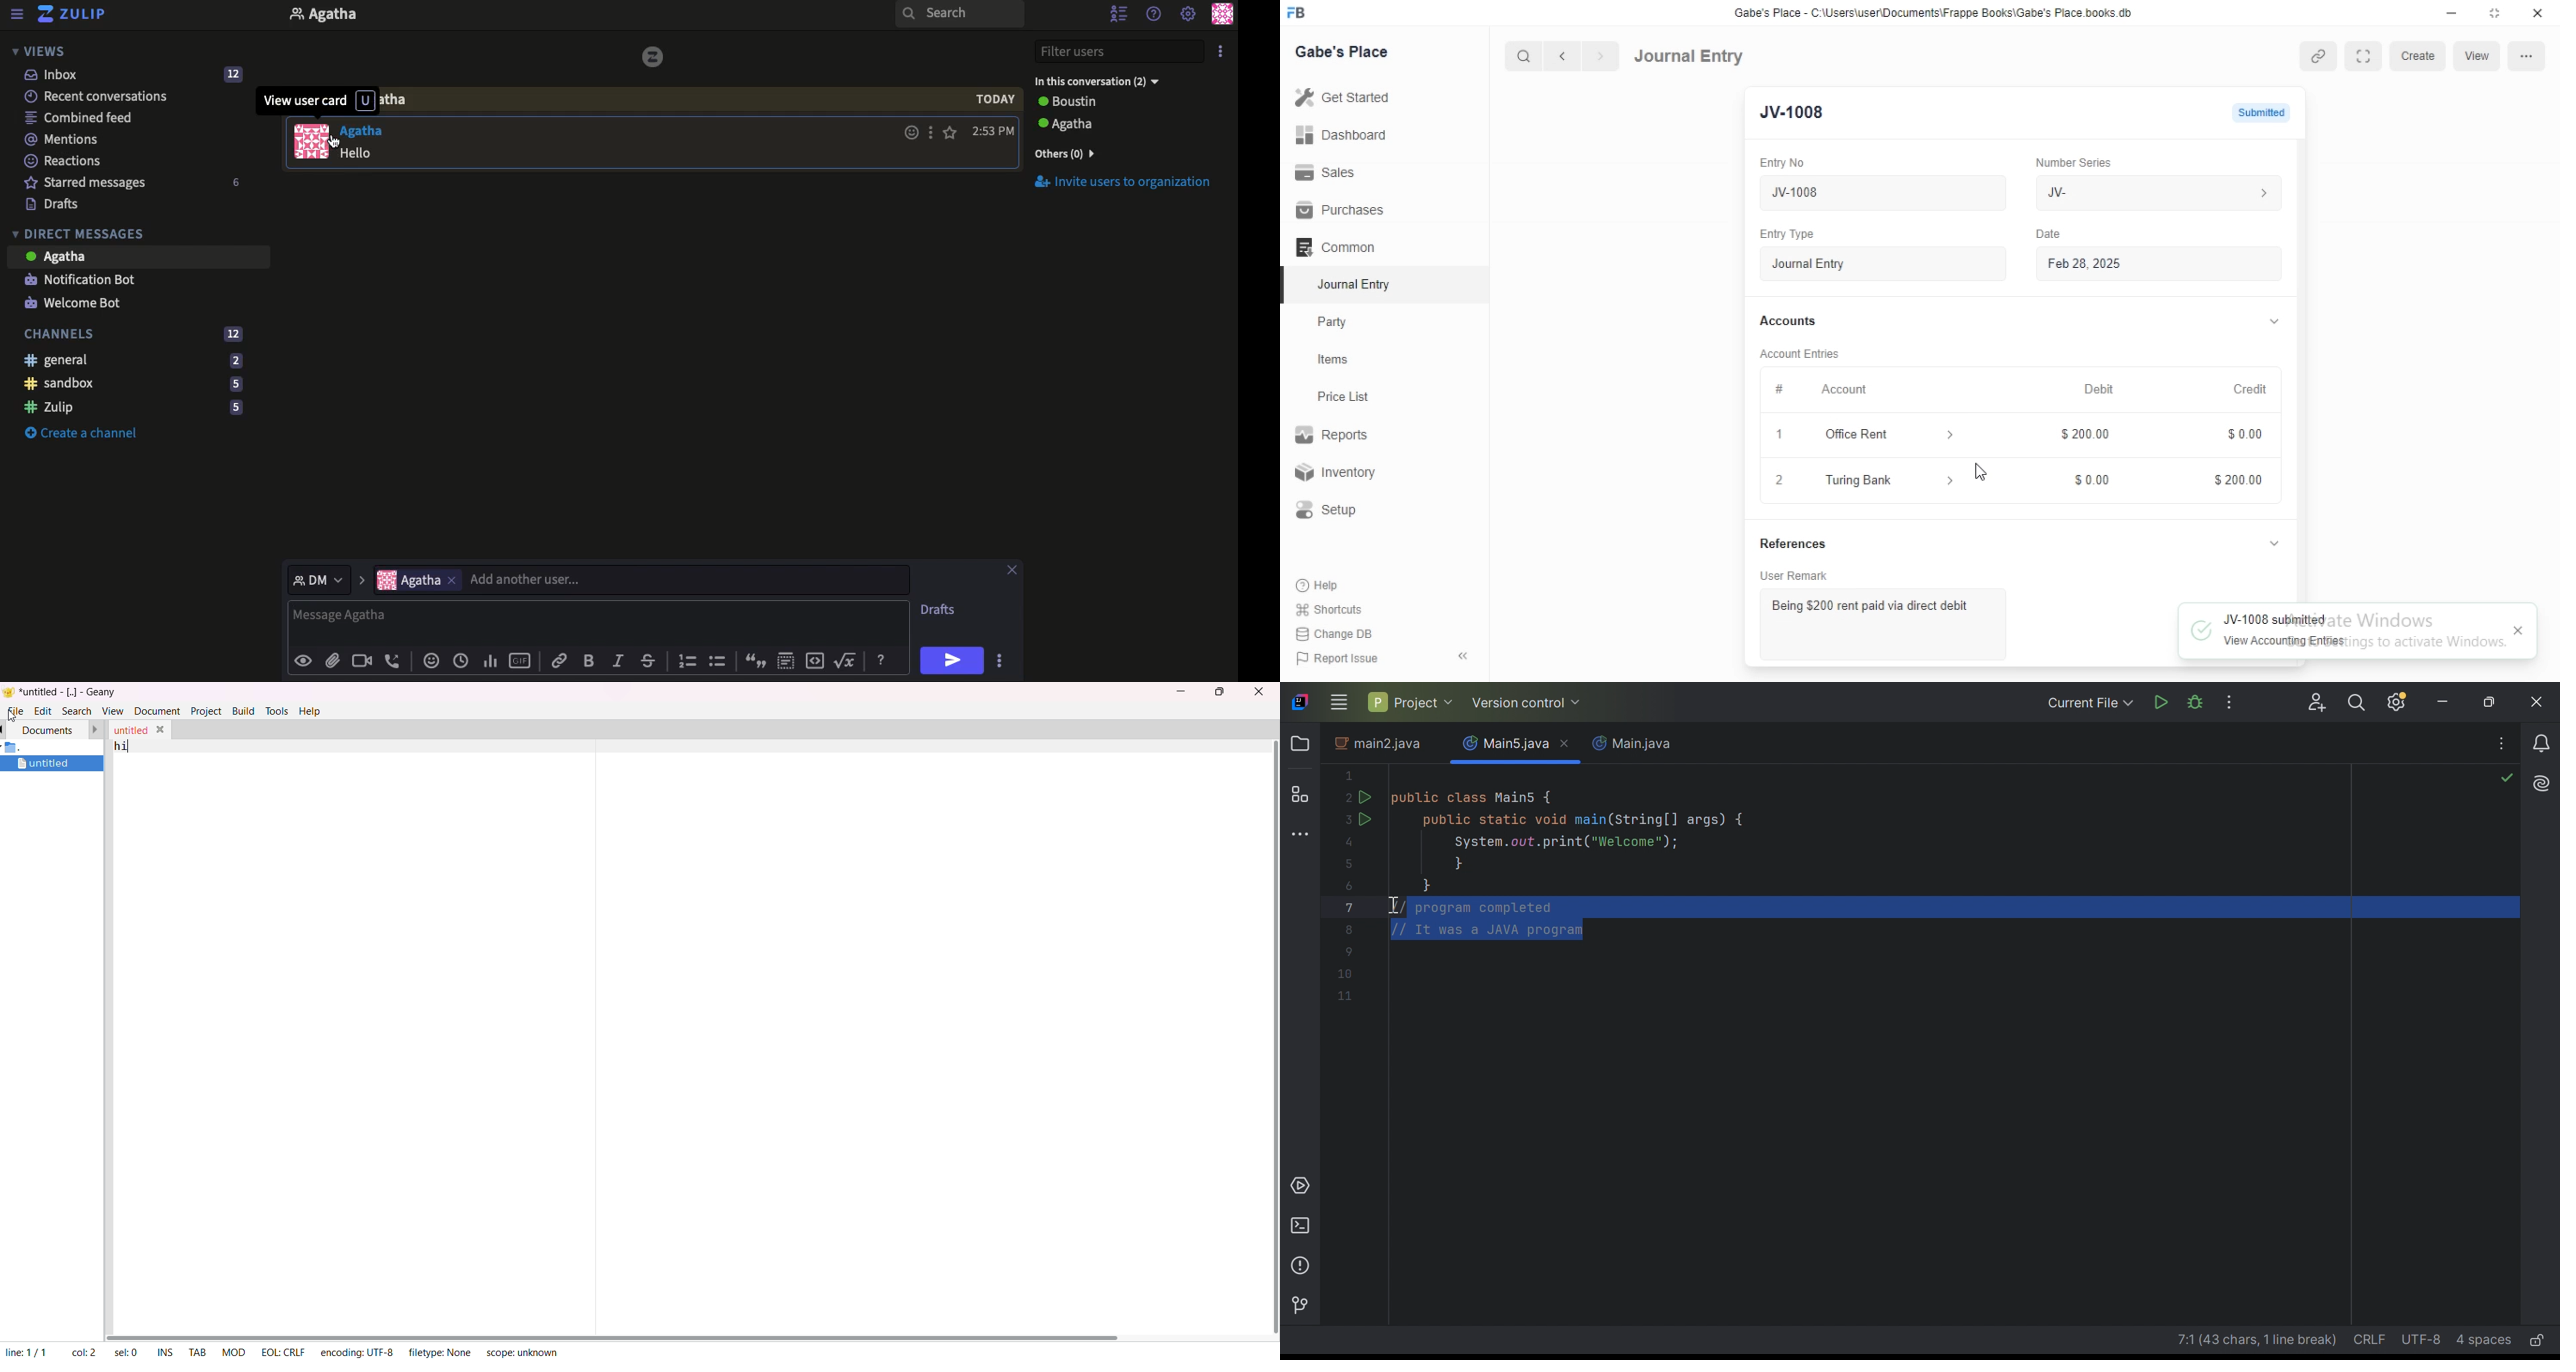  I want to click on Embed code, so click(822, 660).